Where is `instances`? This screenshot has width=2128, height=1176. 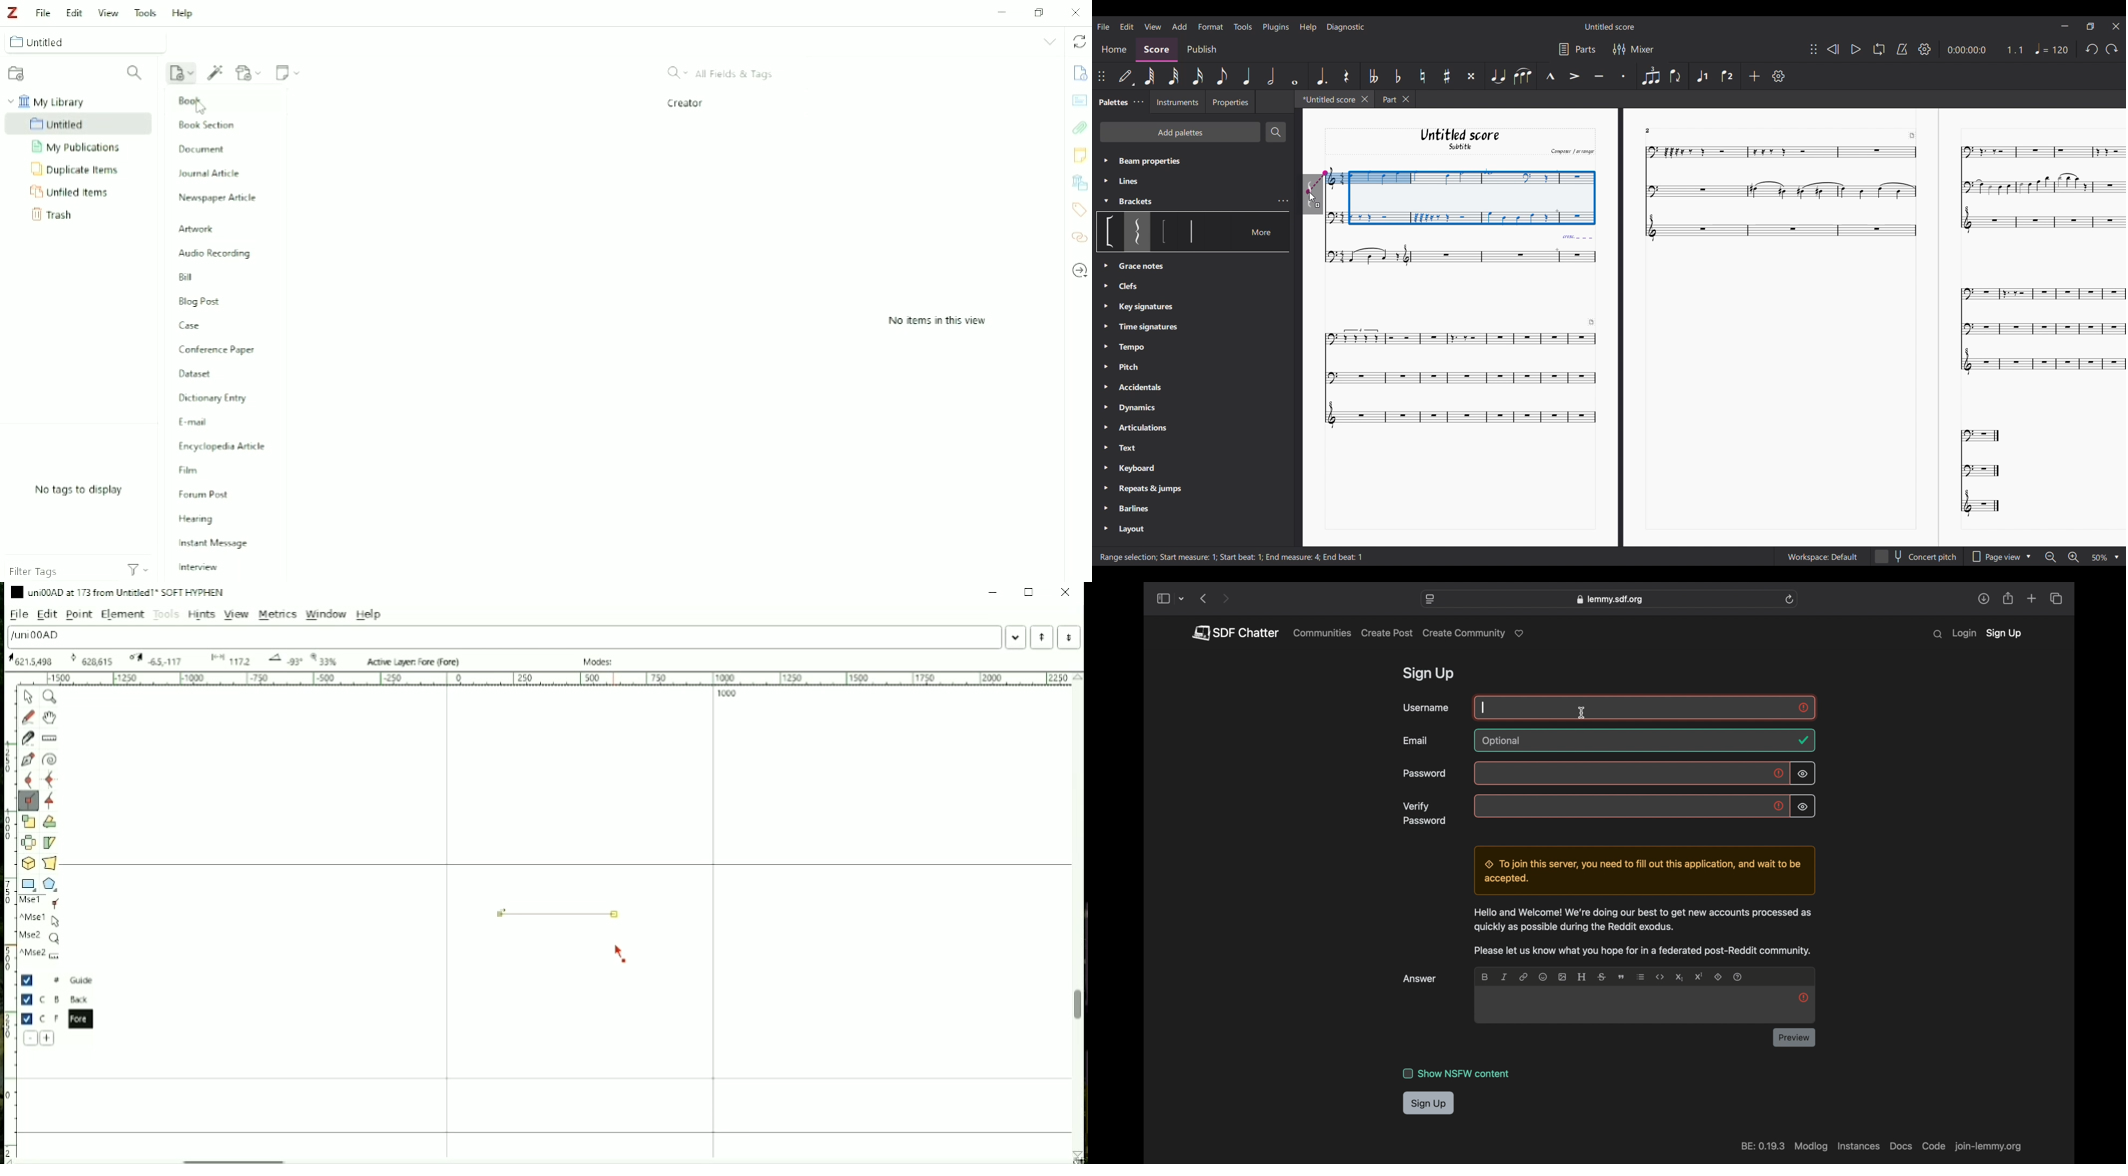 instances is located at coordinates (1858, 1146).